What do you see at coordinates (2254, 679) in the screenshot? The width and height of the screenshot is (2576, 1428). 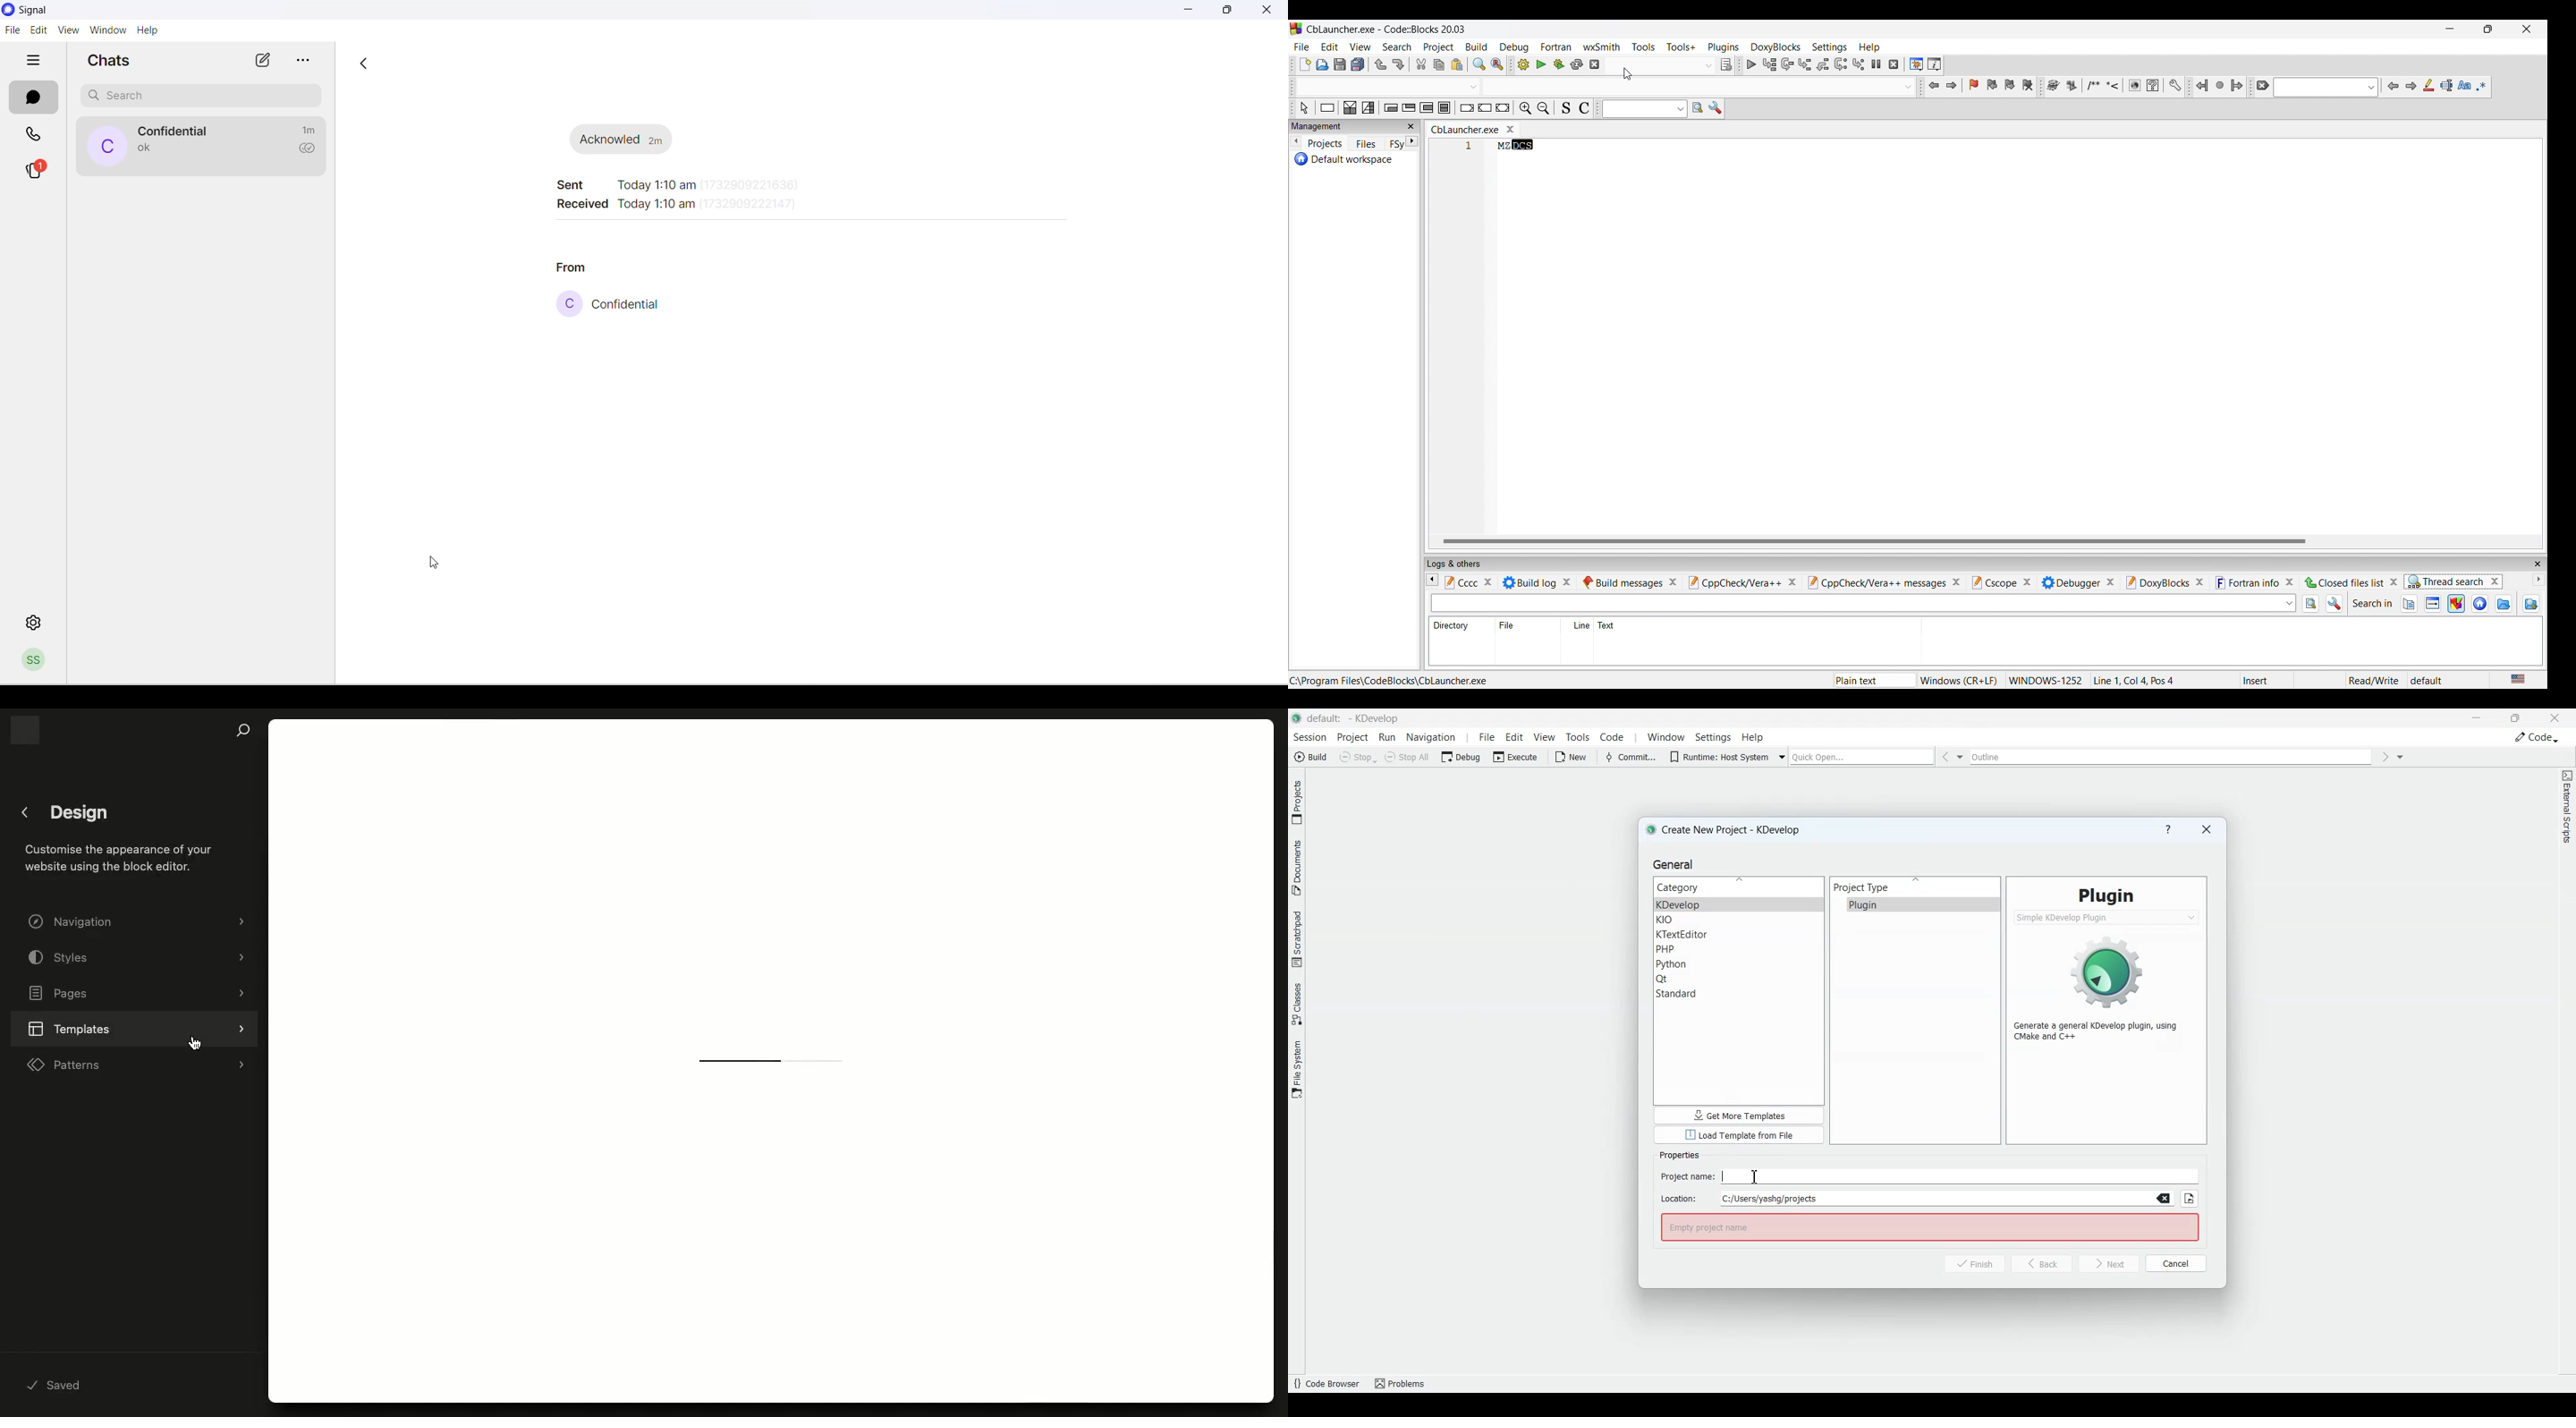 I see `Insert` at bounding box center [2254, 679].